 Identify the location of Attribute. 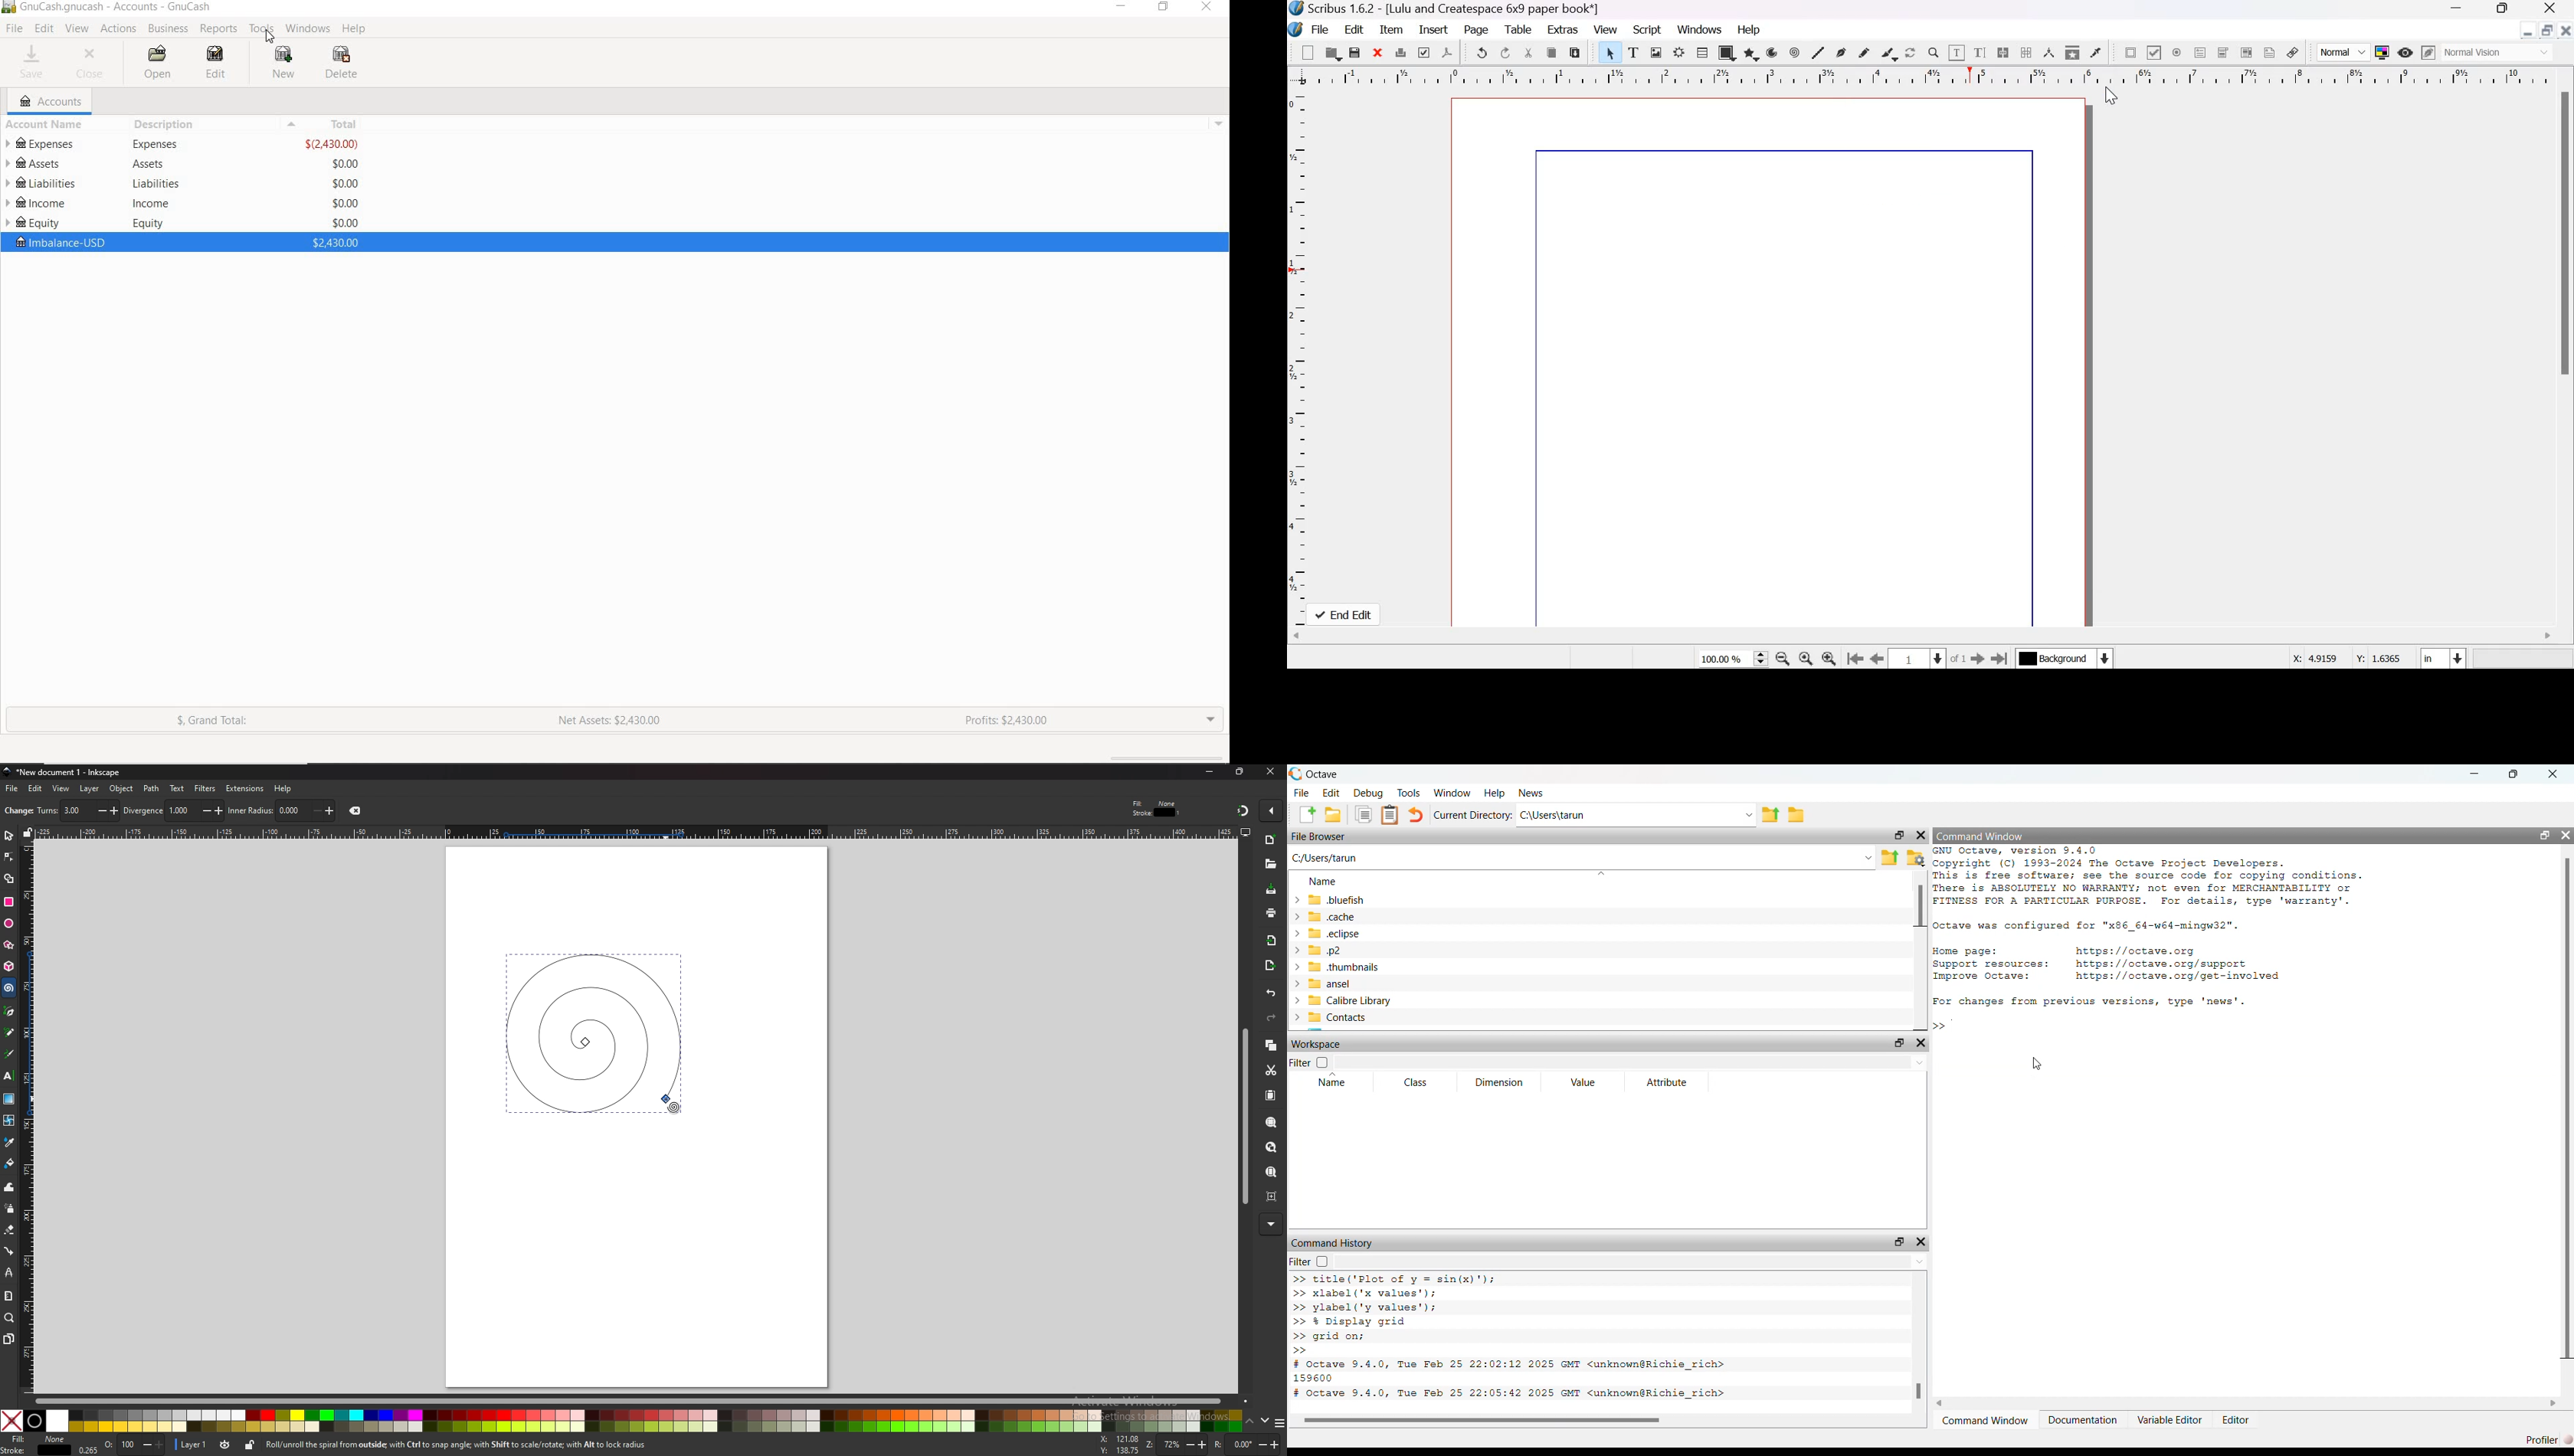
(1667, 1083).